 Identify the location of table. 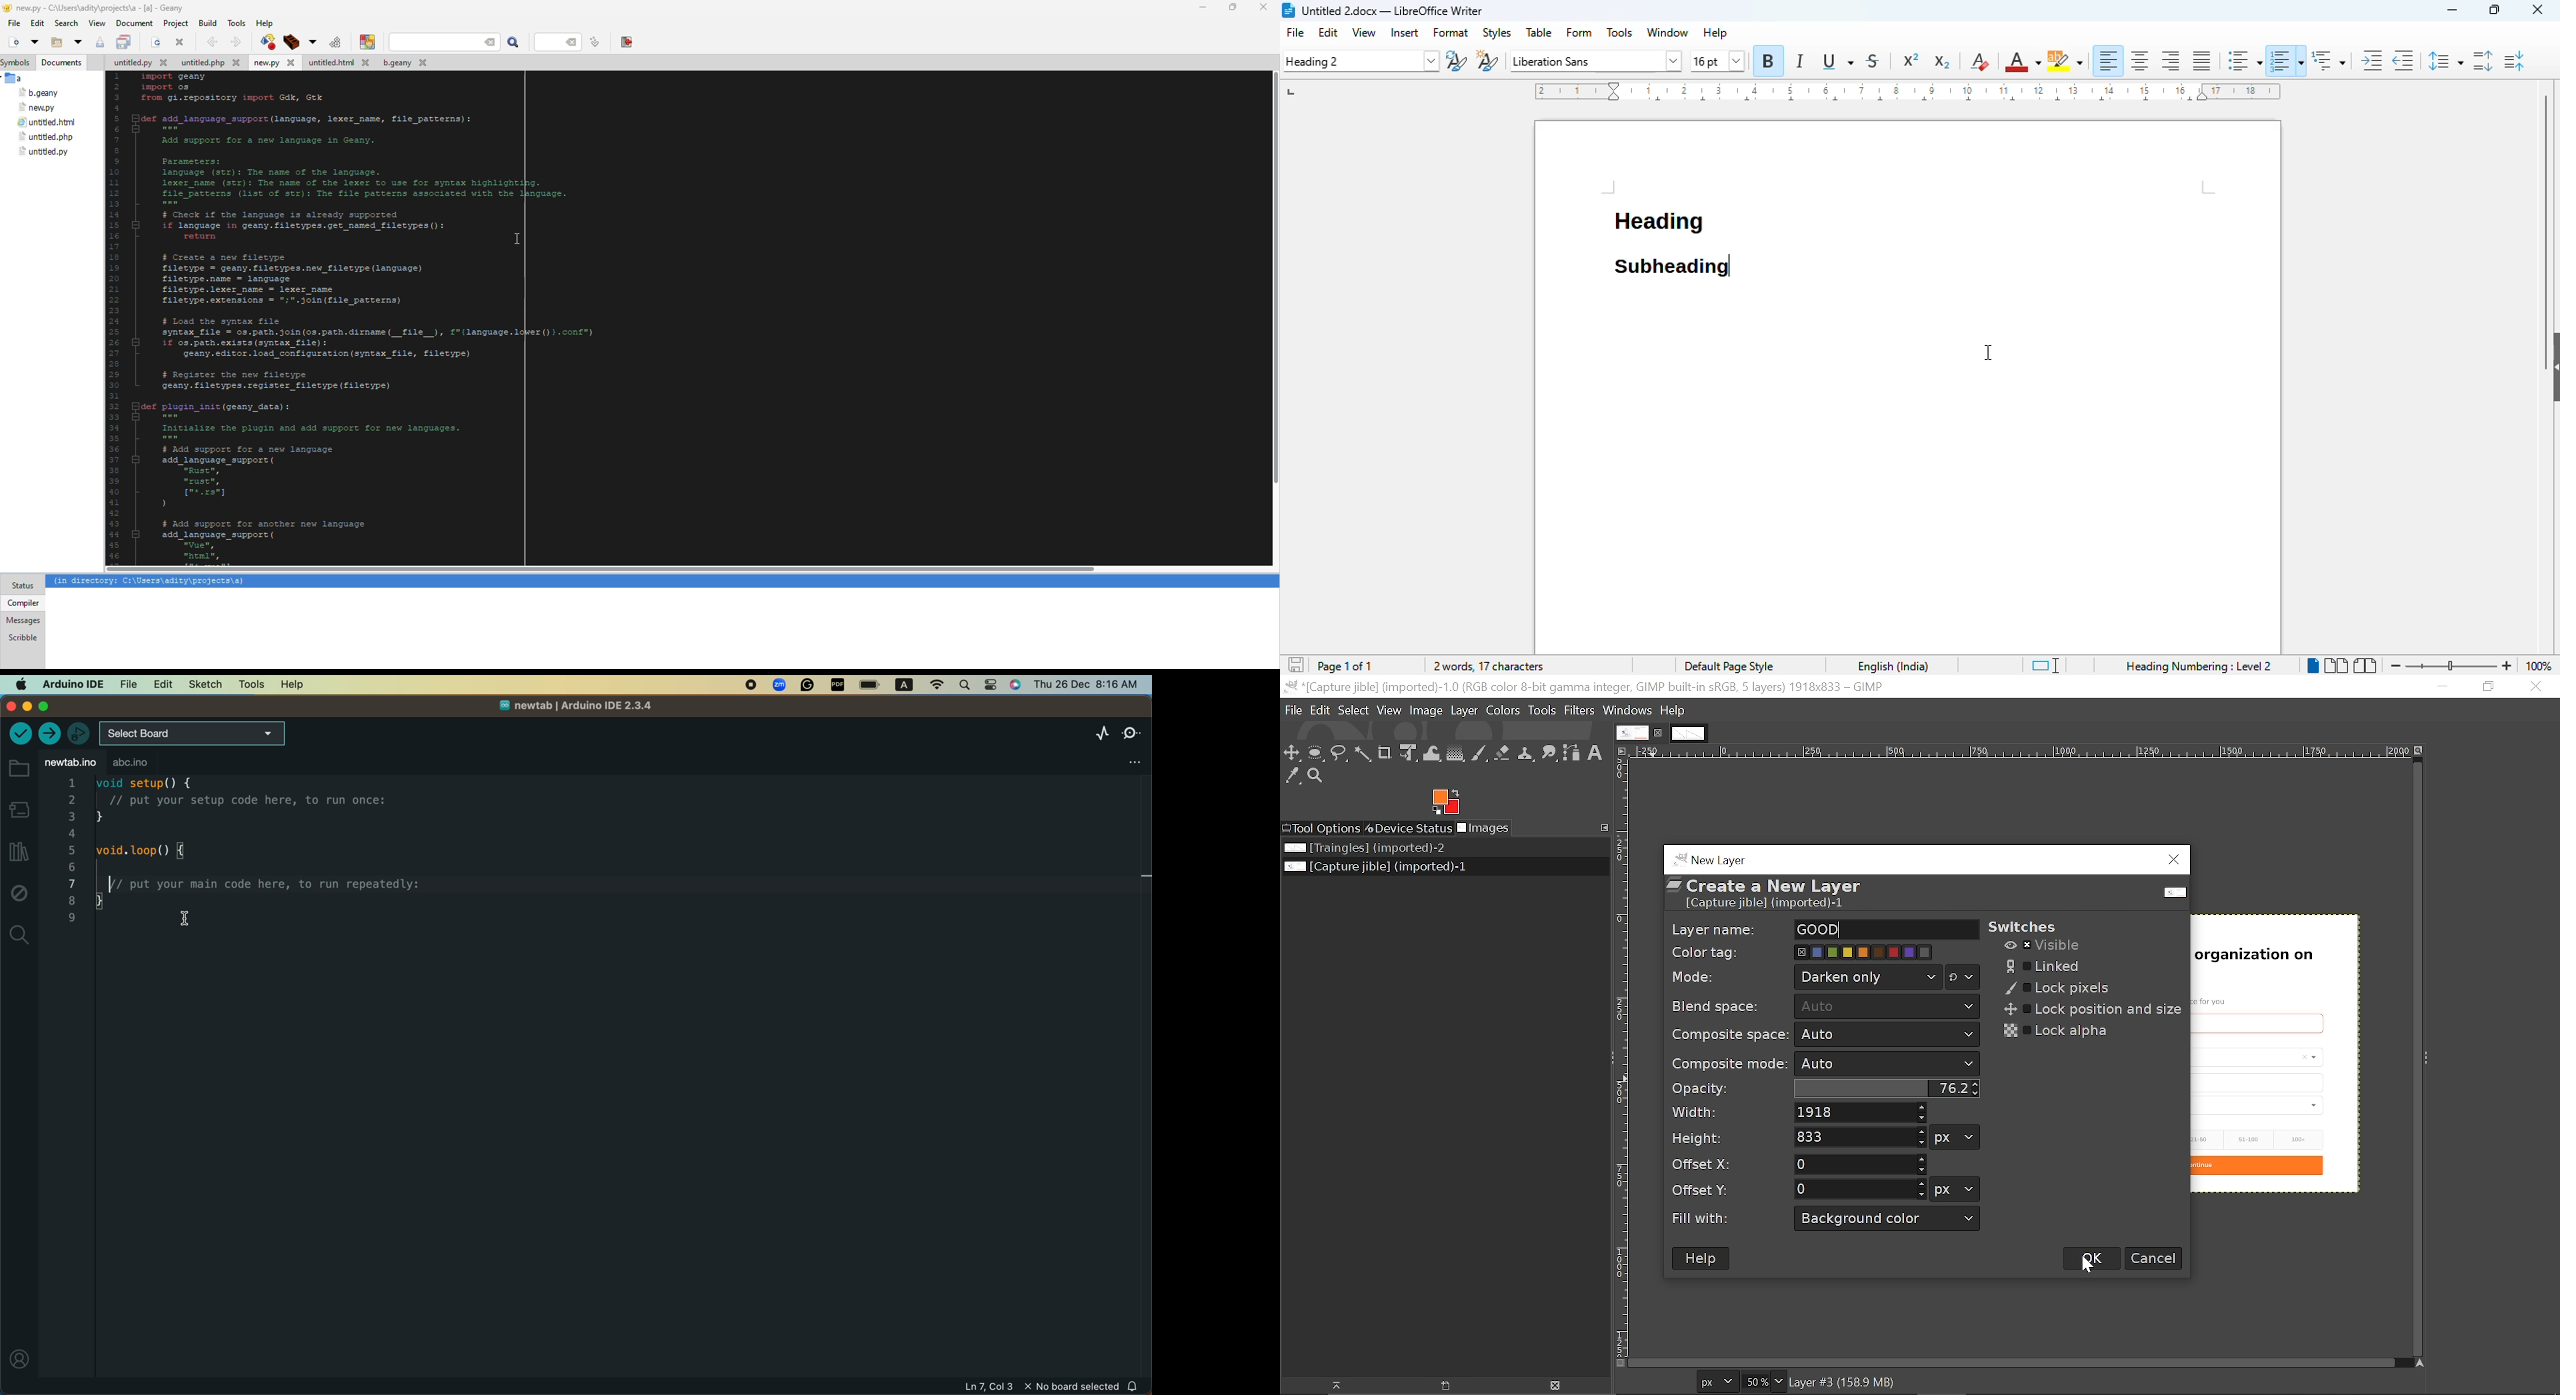
(1538, 32).